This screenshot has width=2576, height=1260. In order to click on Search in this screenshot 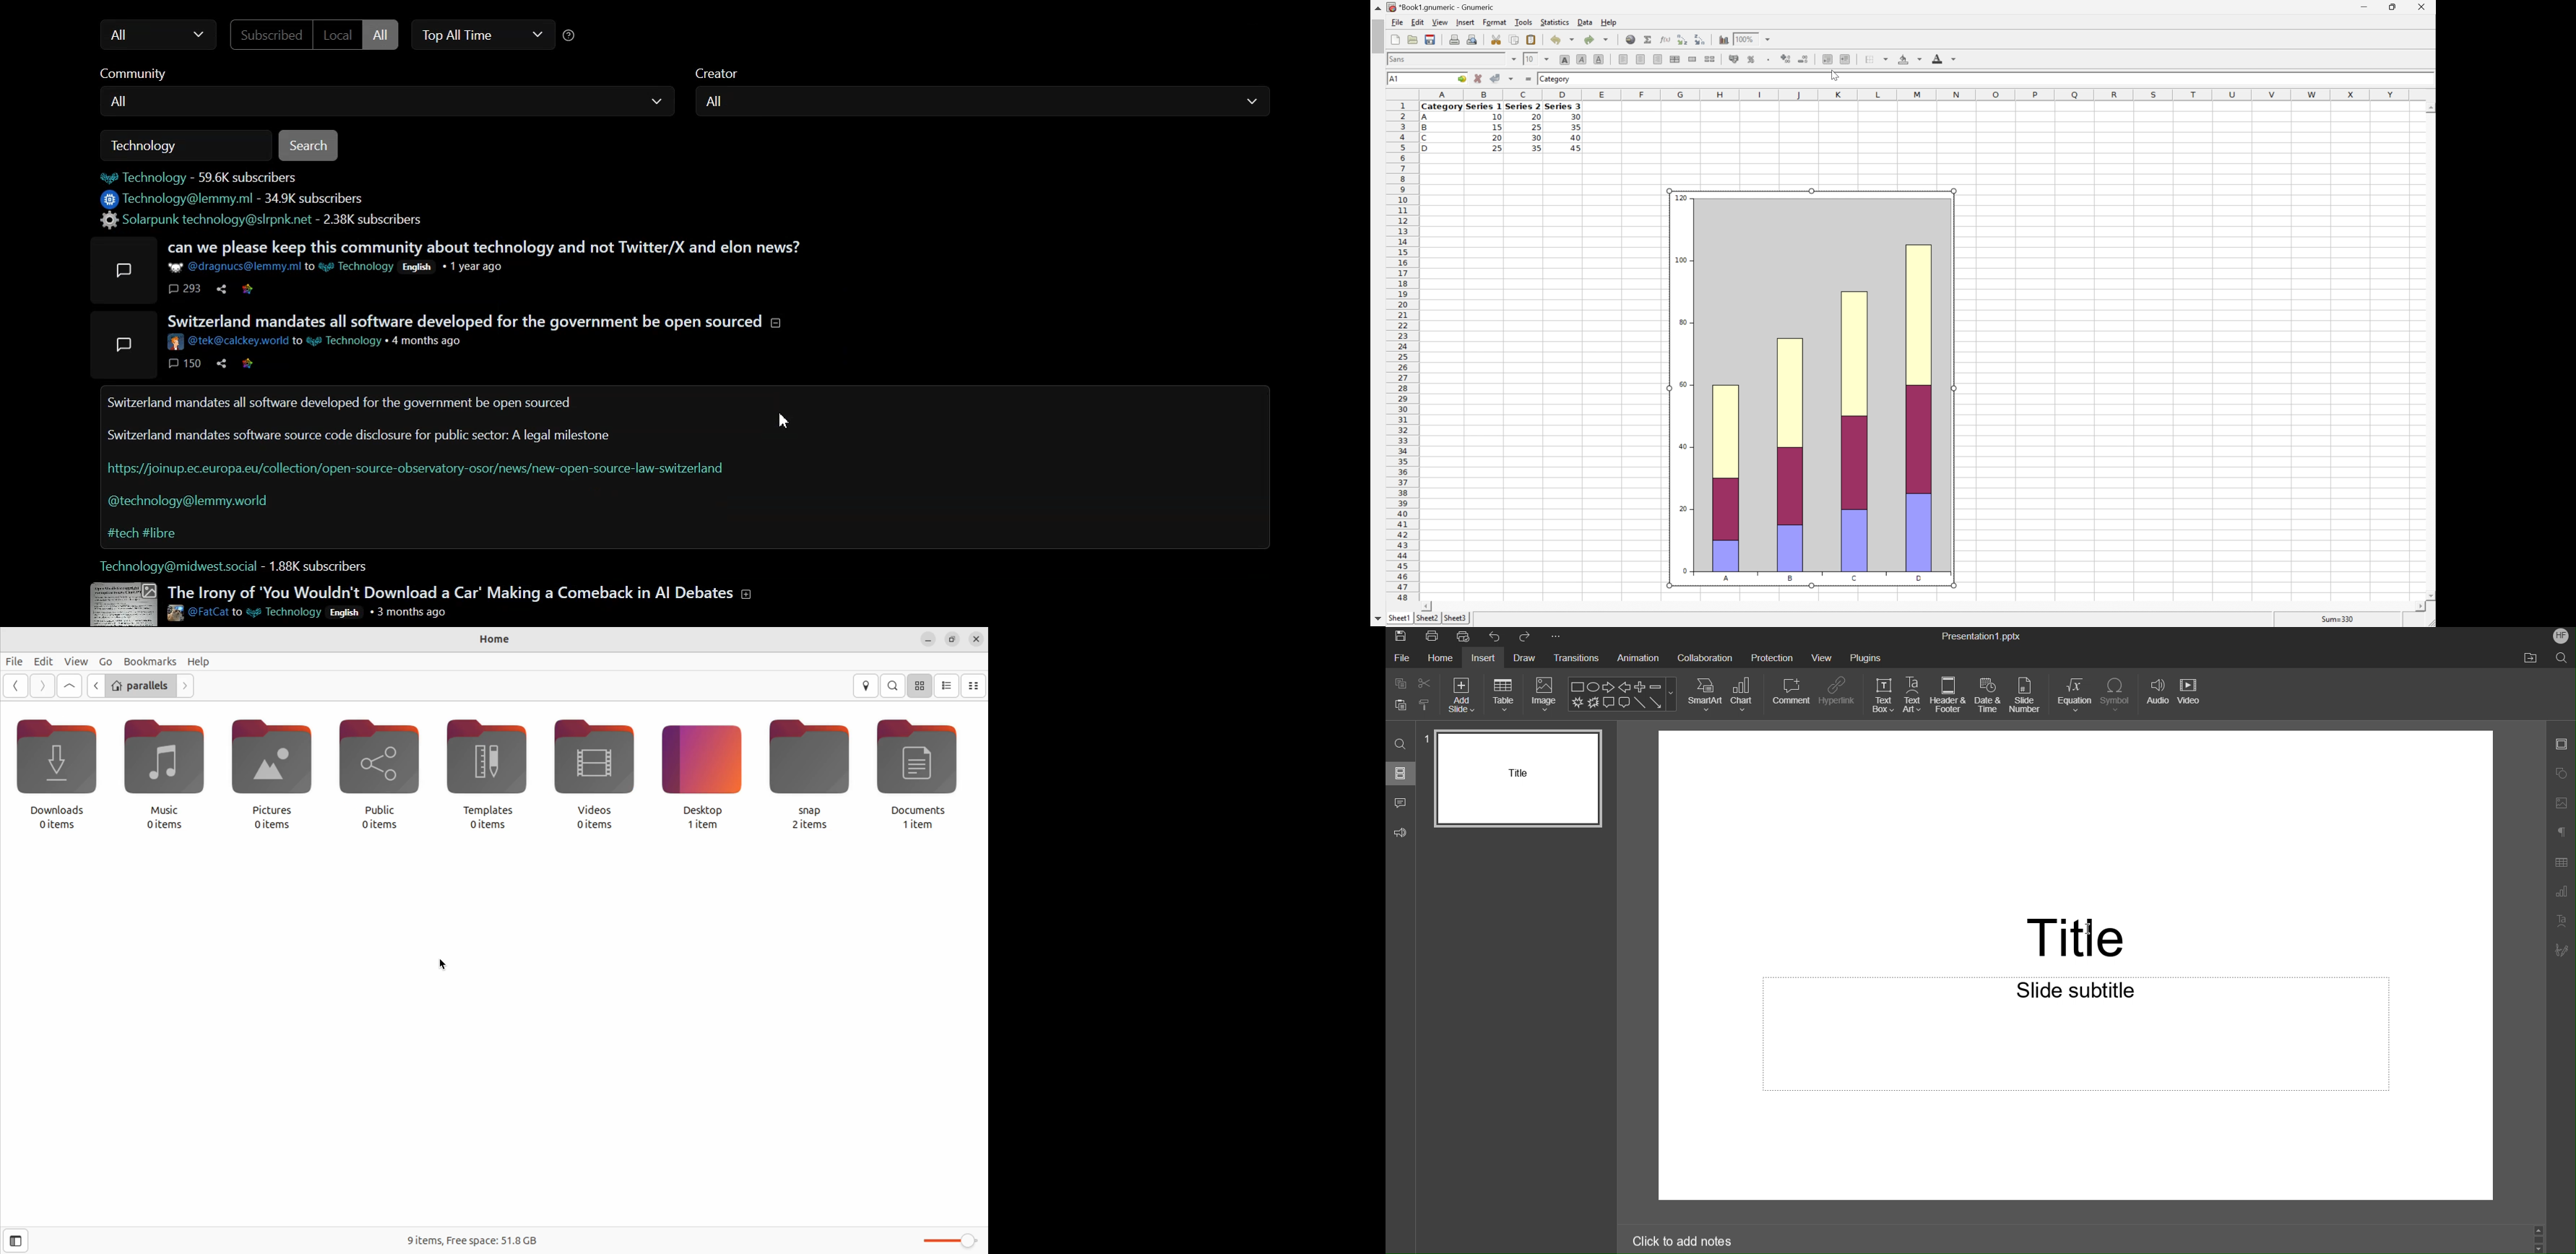, I will do `click(1401, 744)`.